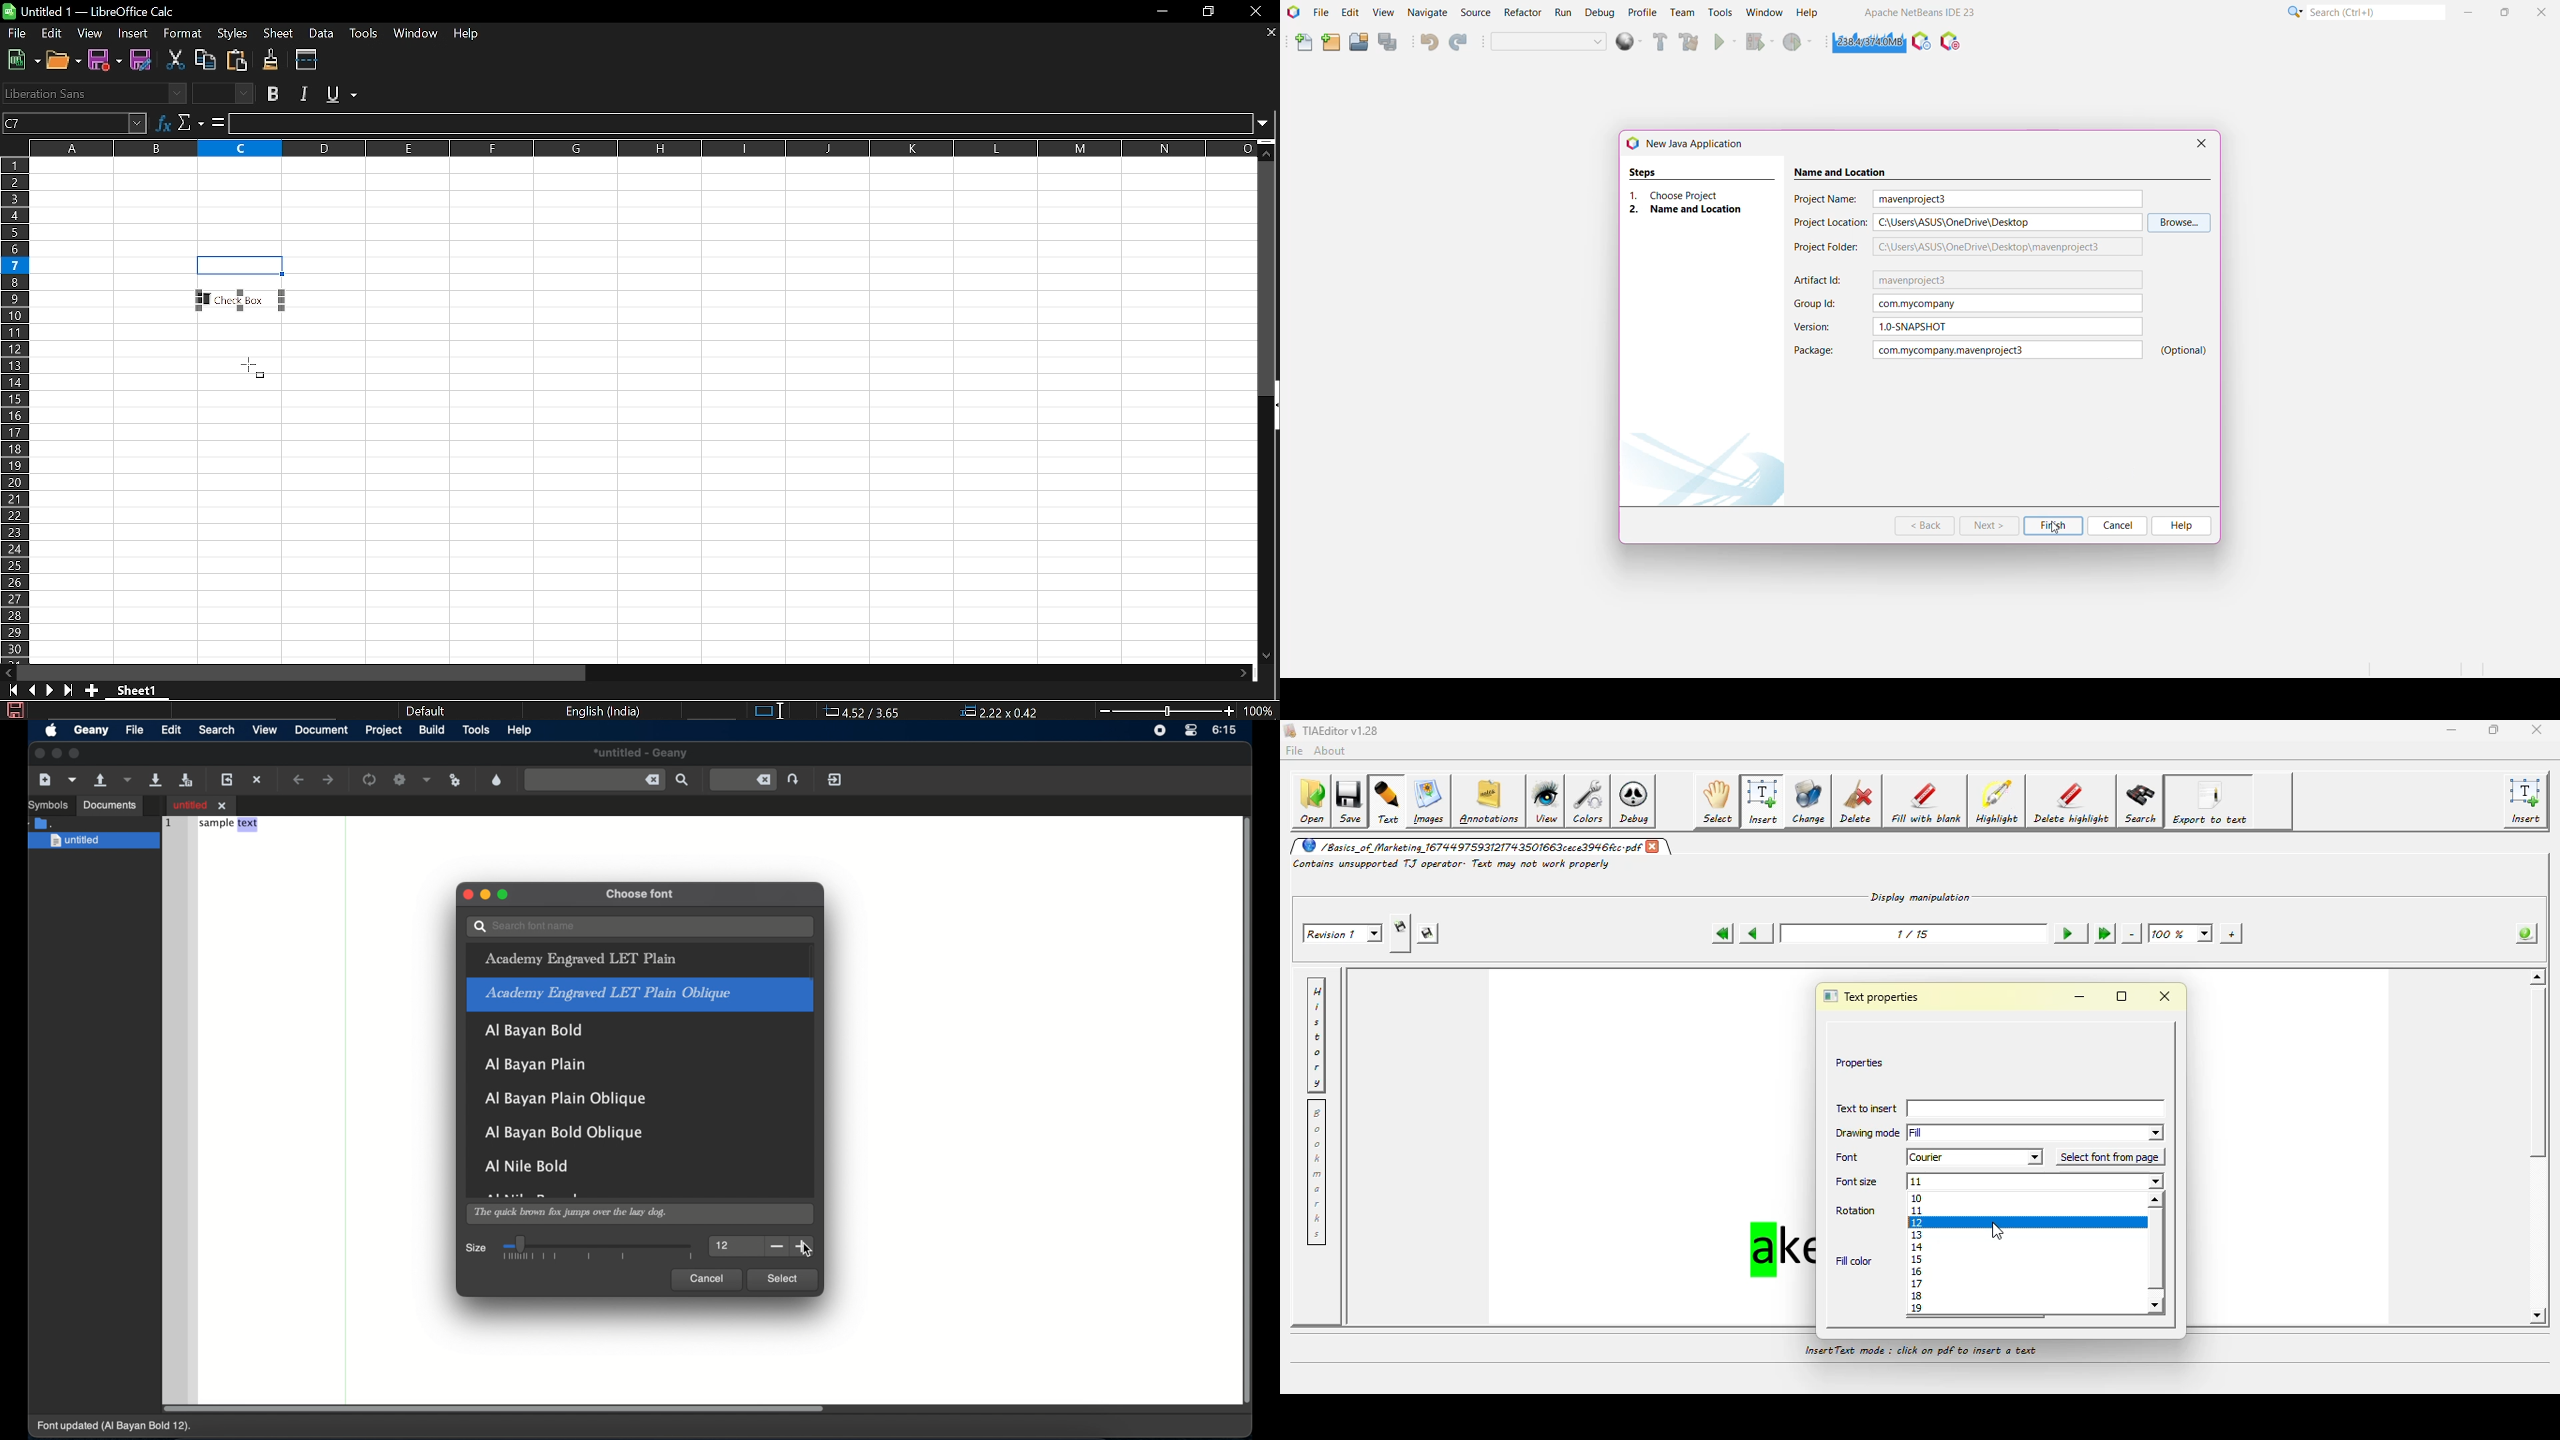 The height and width of the screenshot is (1456, 2576). Describe the element at coordinates (1951, 43) in the screenshot. I see `Pause I/O Checks` at that location.